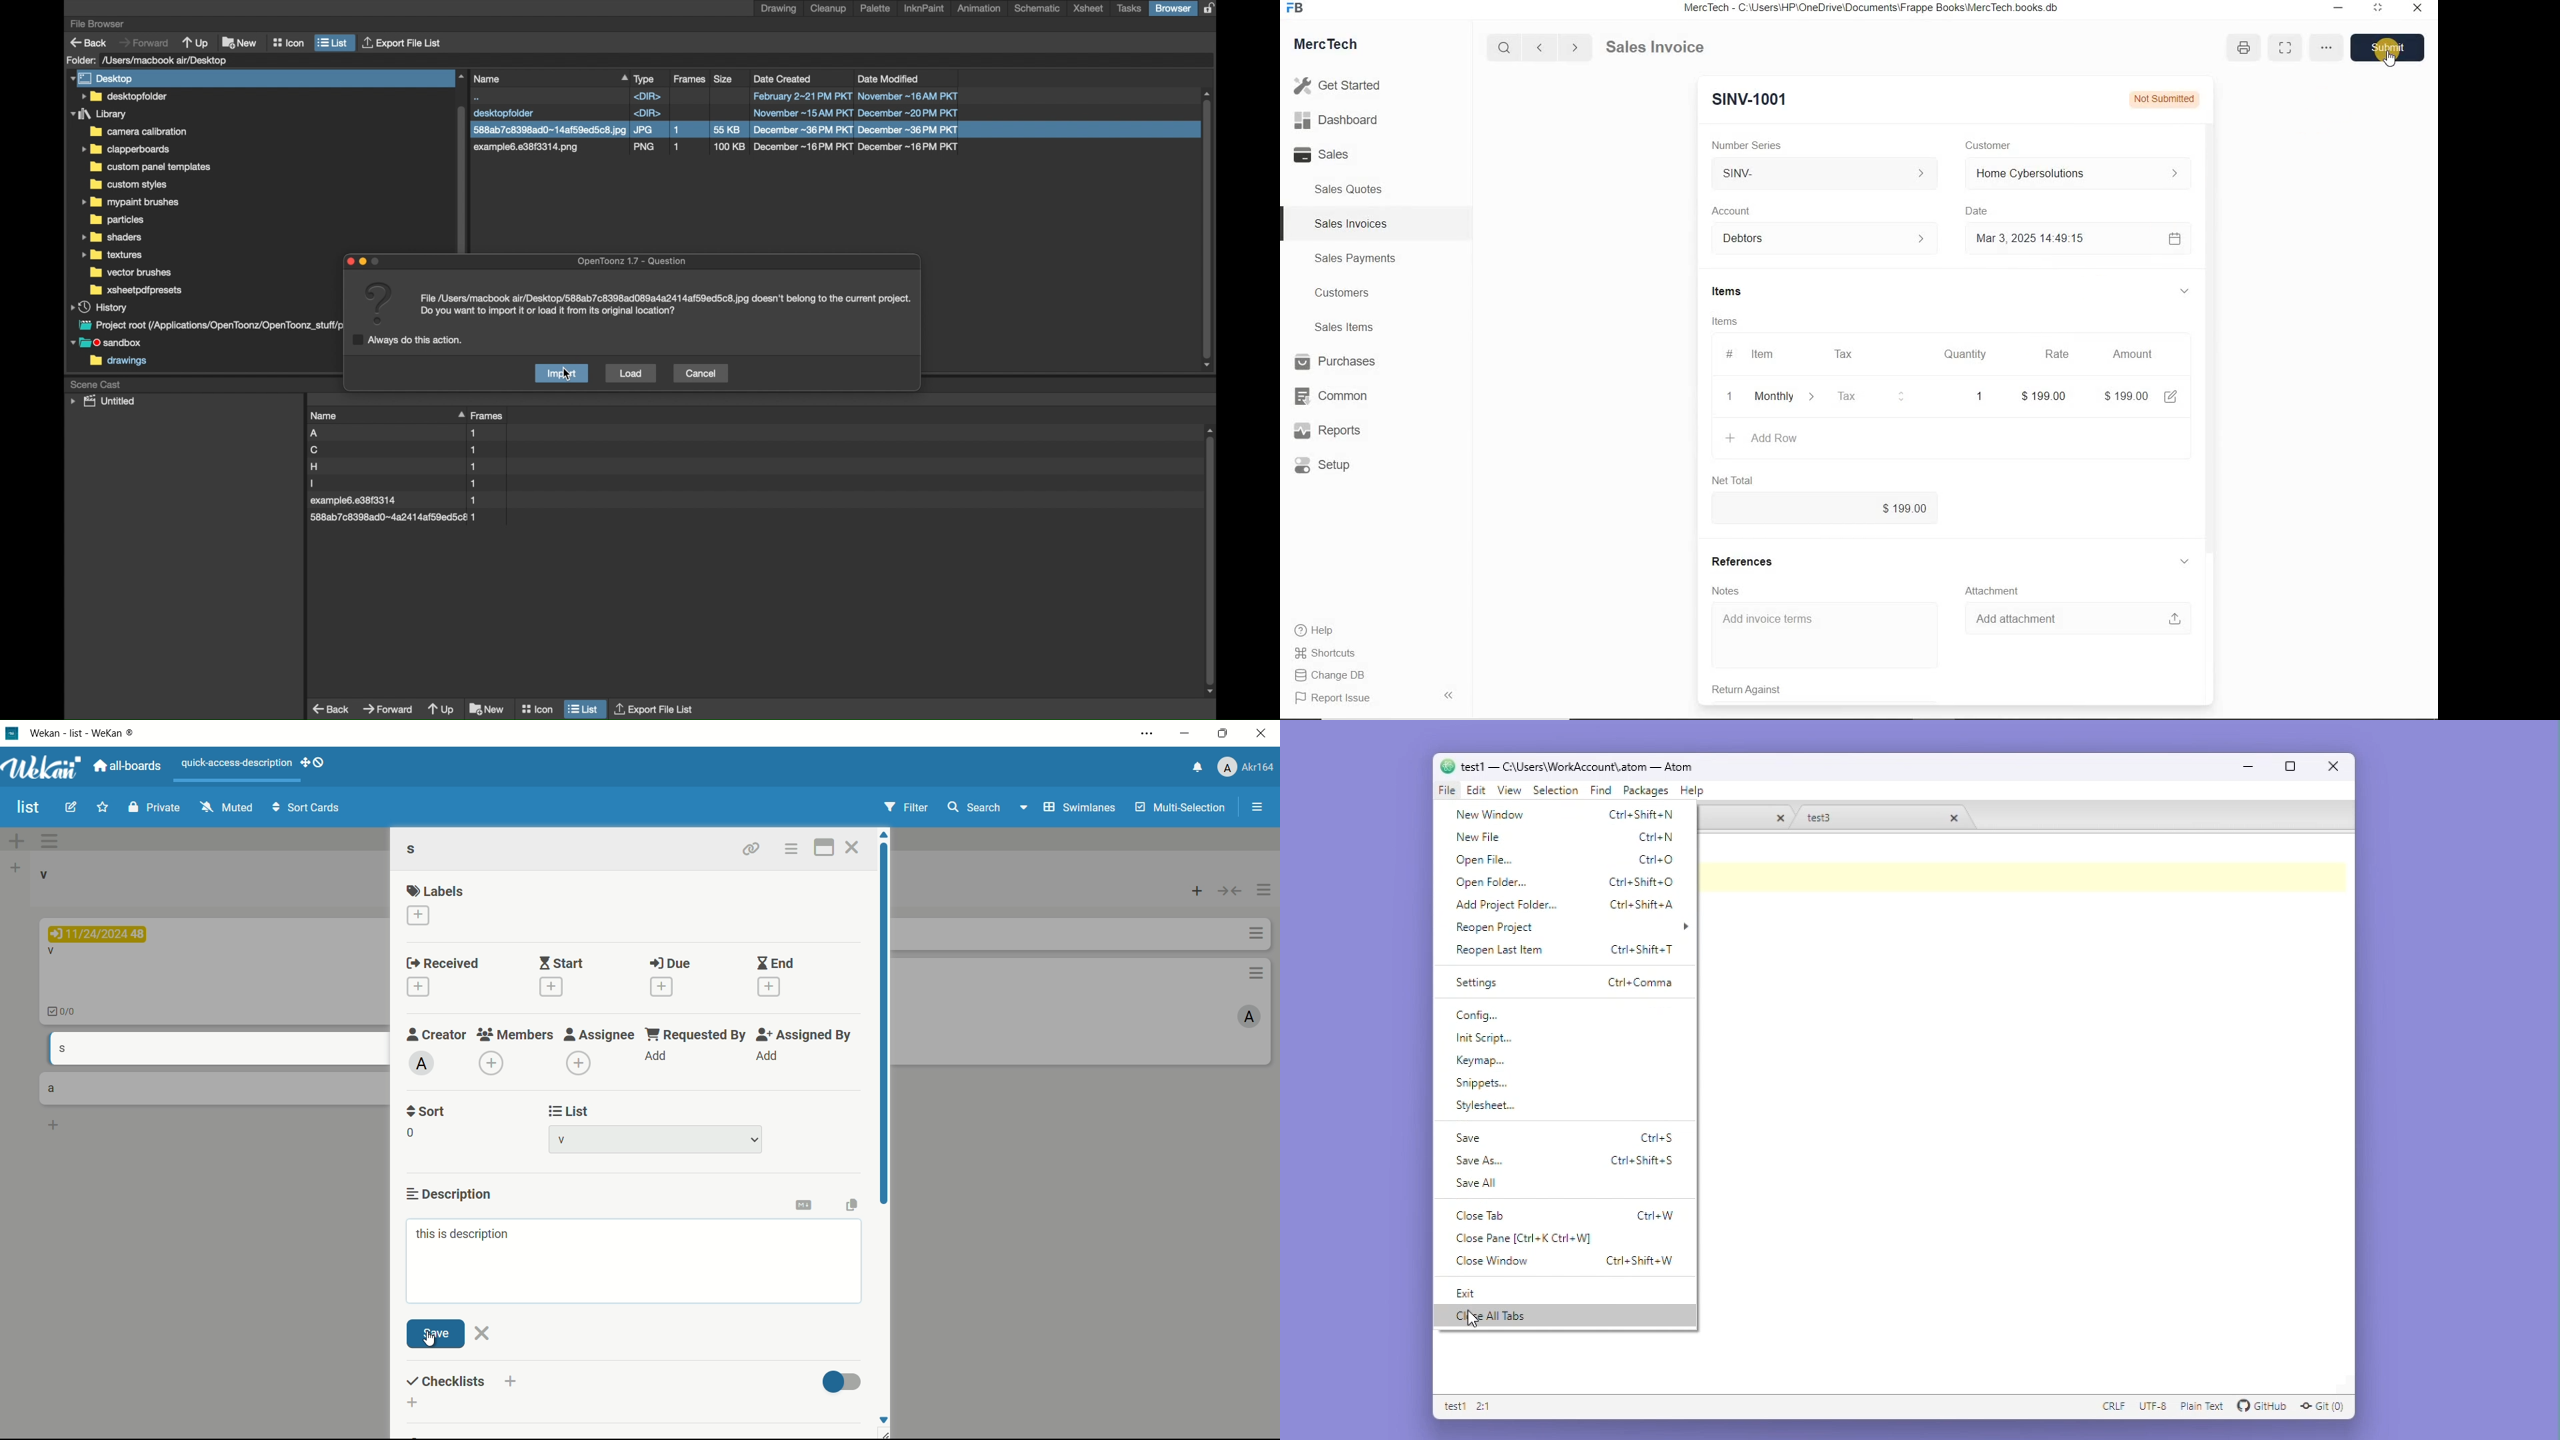  I want to click on Initial script, so click(1482, 1039).